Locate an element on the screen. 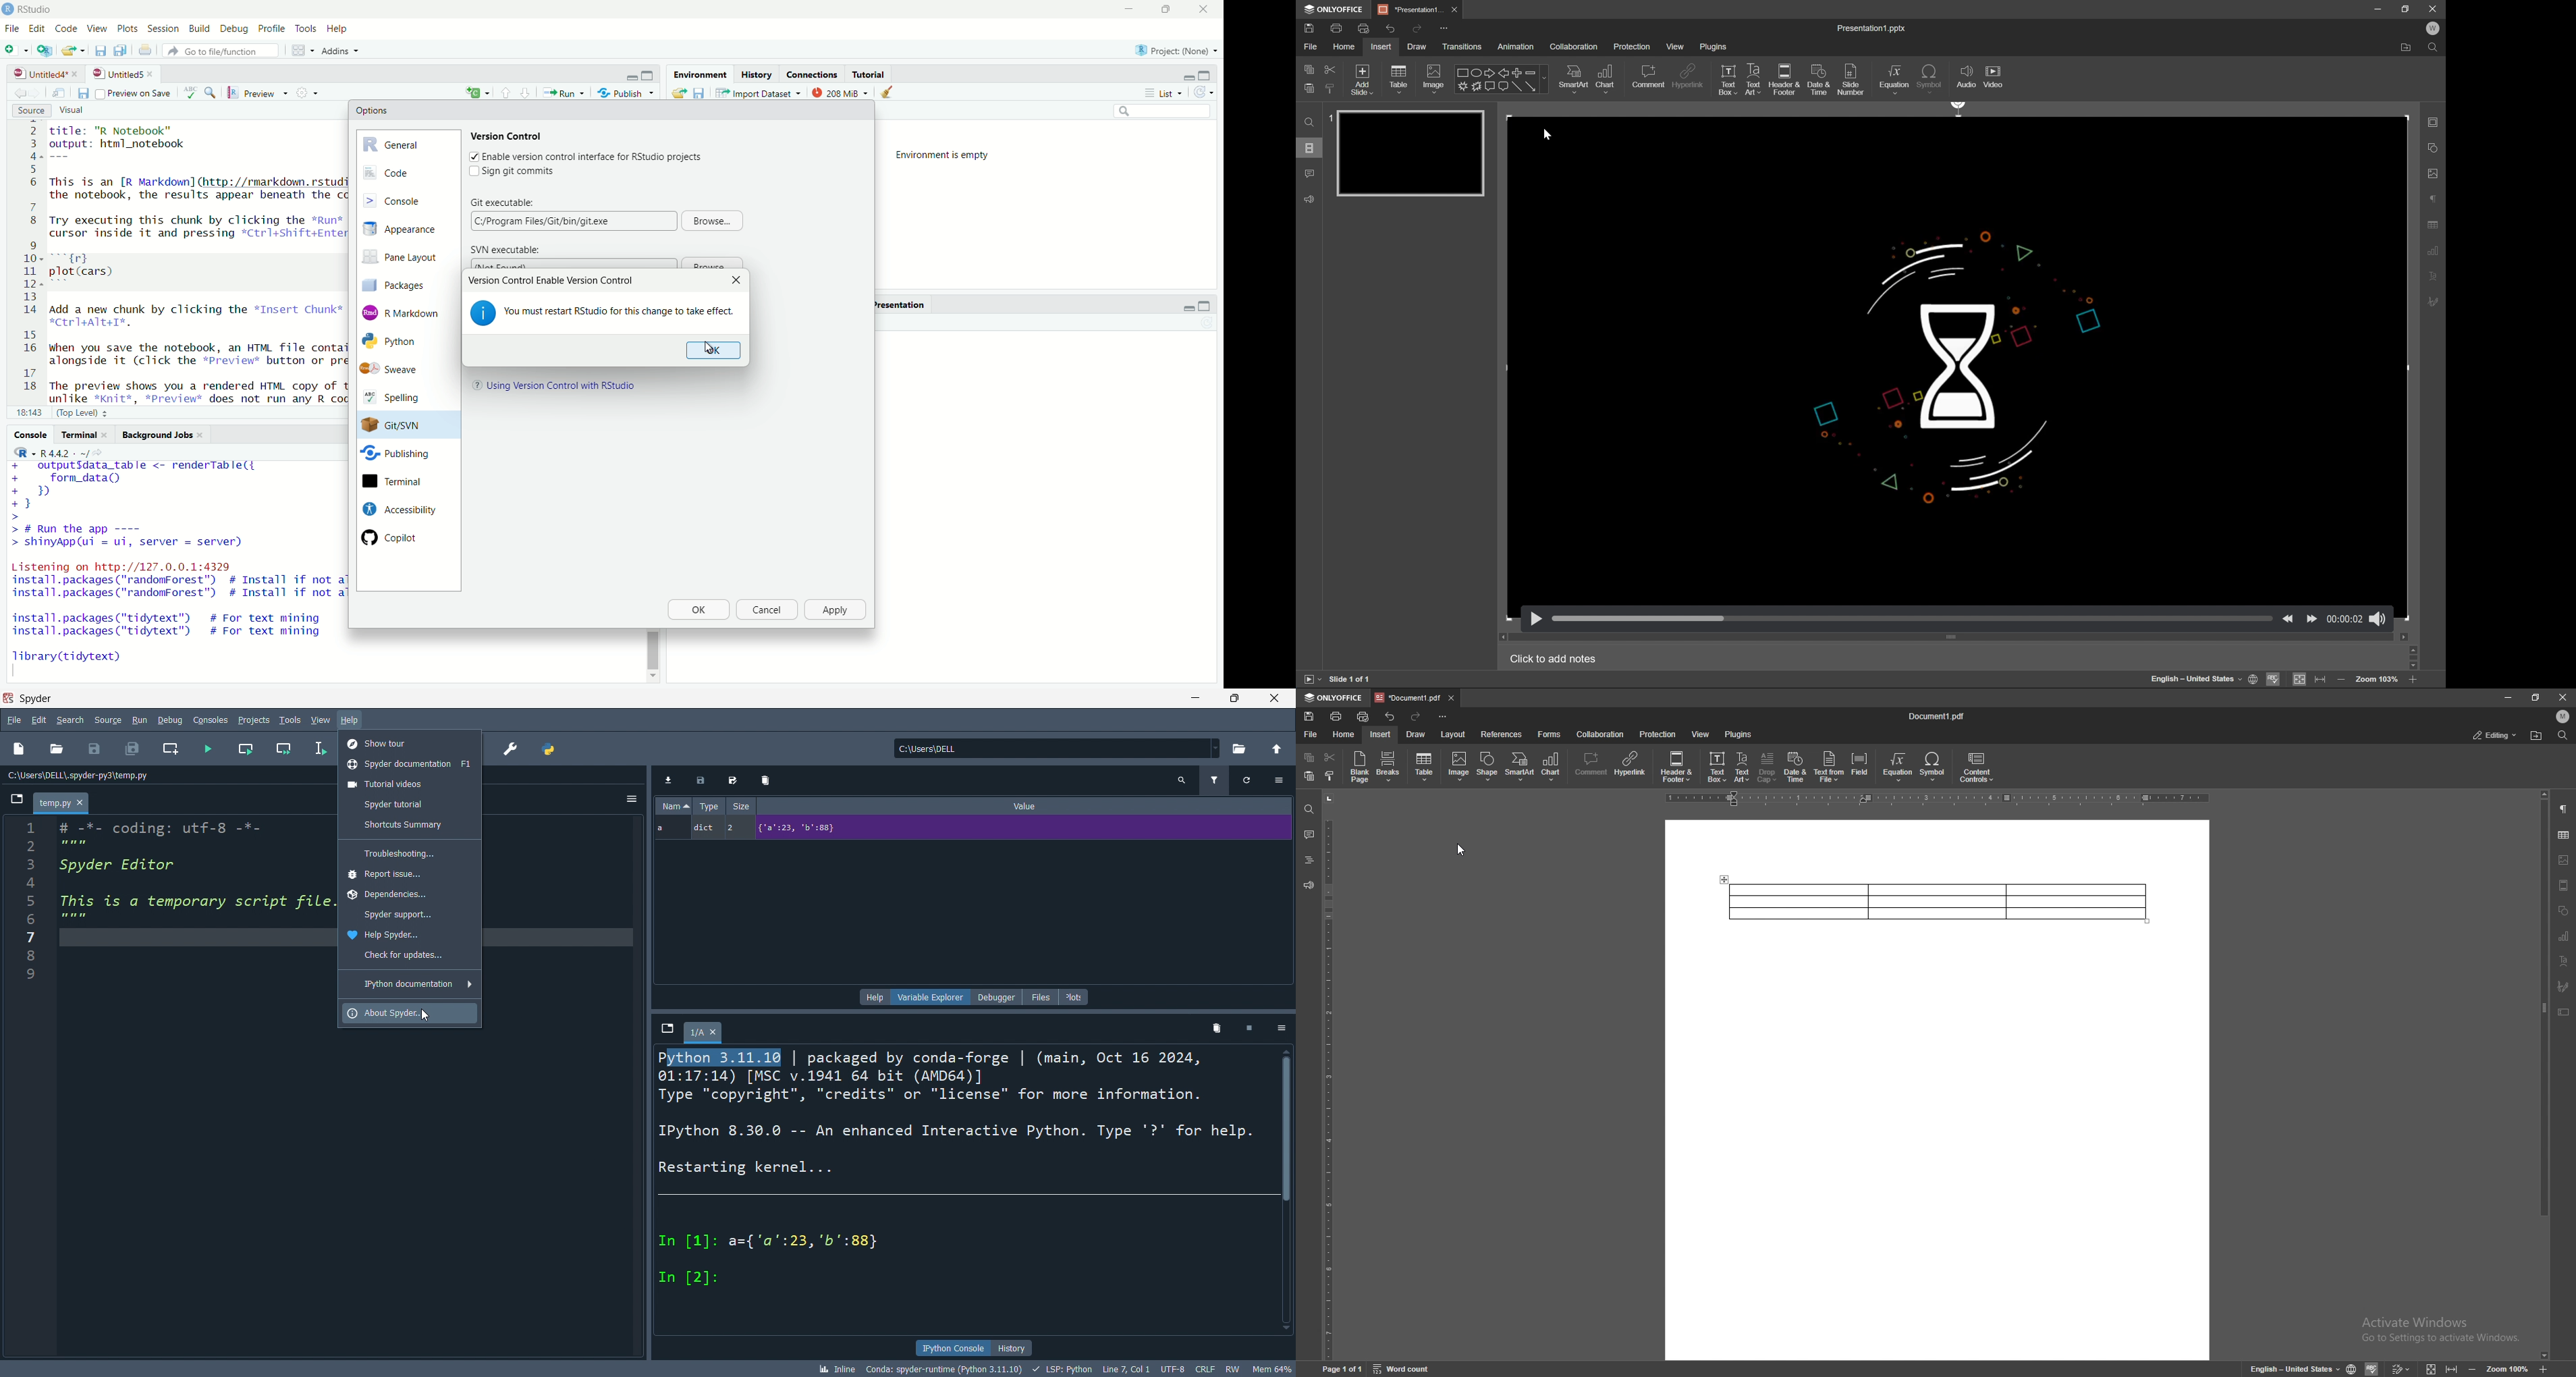 This screenshot has width=2576, height=1400. 2 3 4 5 6 7 8 9 10 11 12 13 14 15 16 17 18 is located at coordinates (27, 261).